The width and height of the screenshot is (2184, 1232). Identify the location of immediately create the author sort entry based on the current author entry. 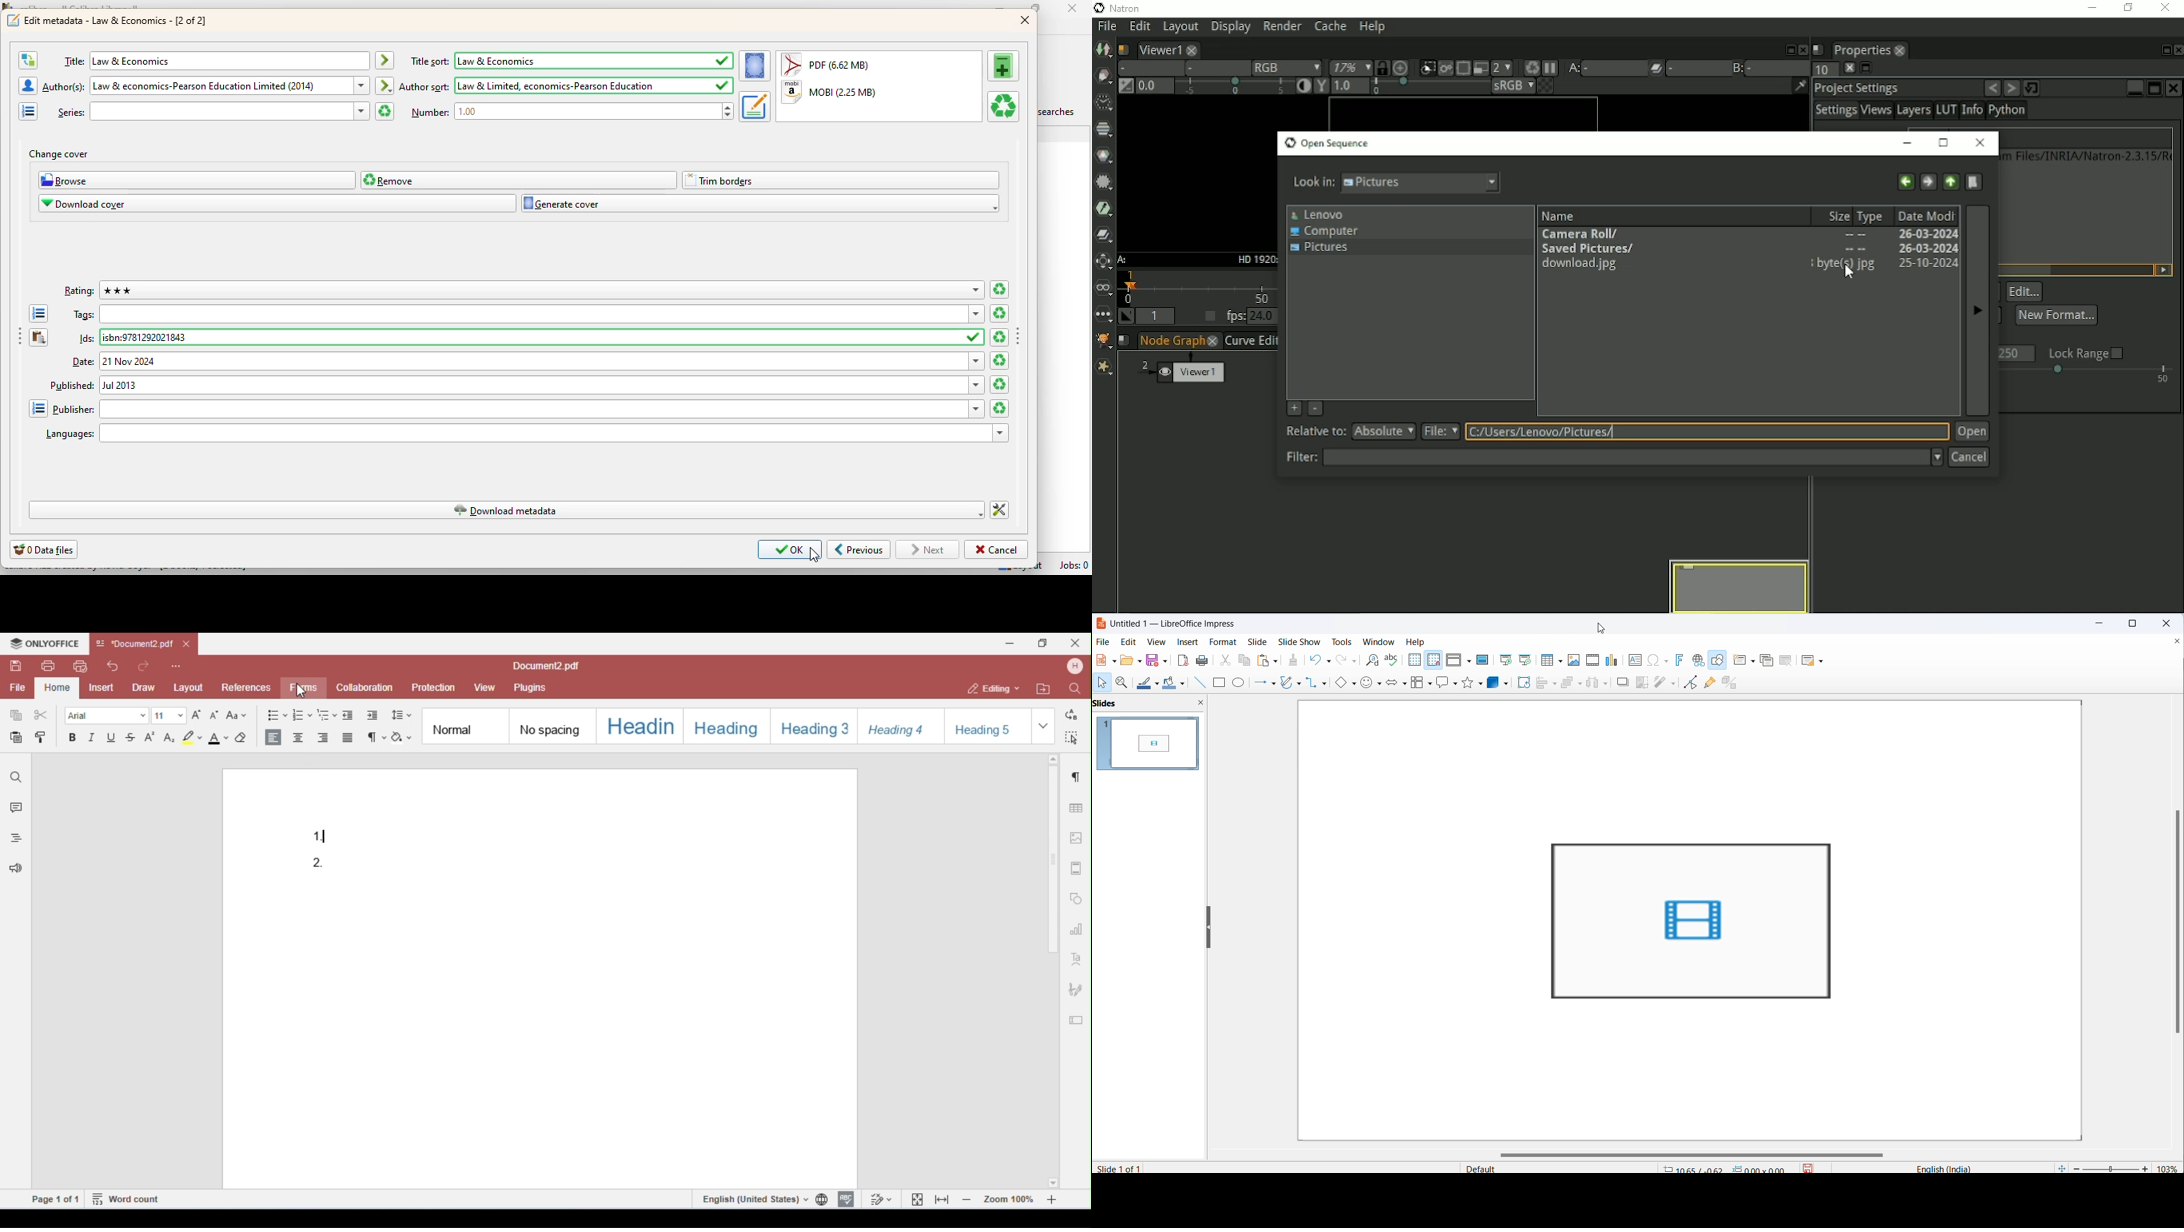
(385, 85).